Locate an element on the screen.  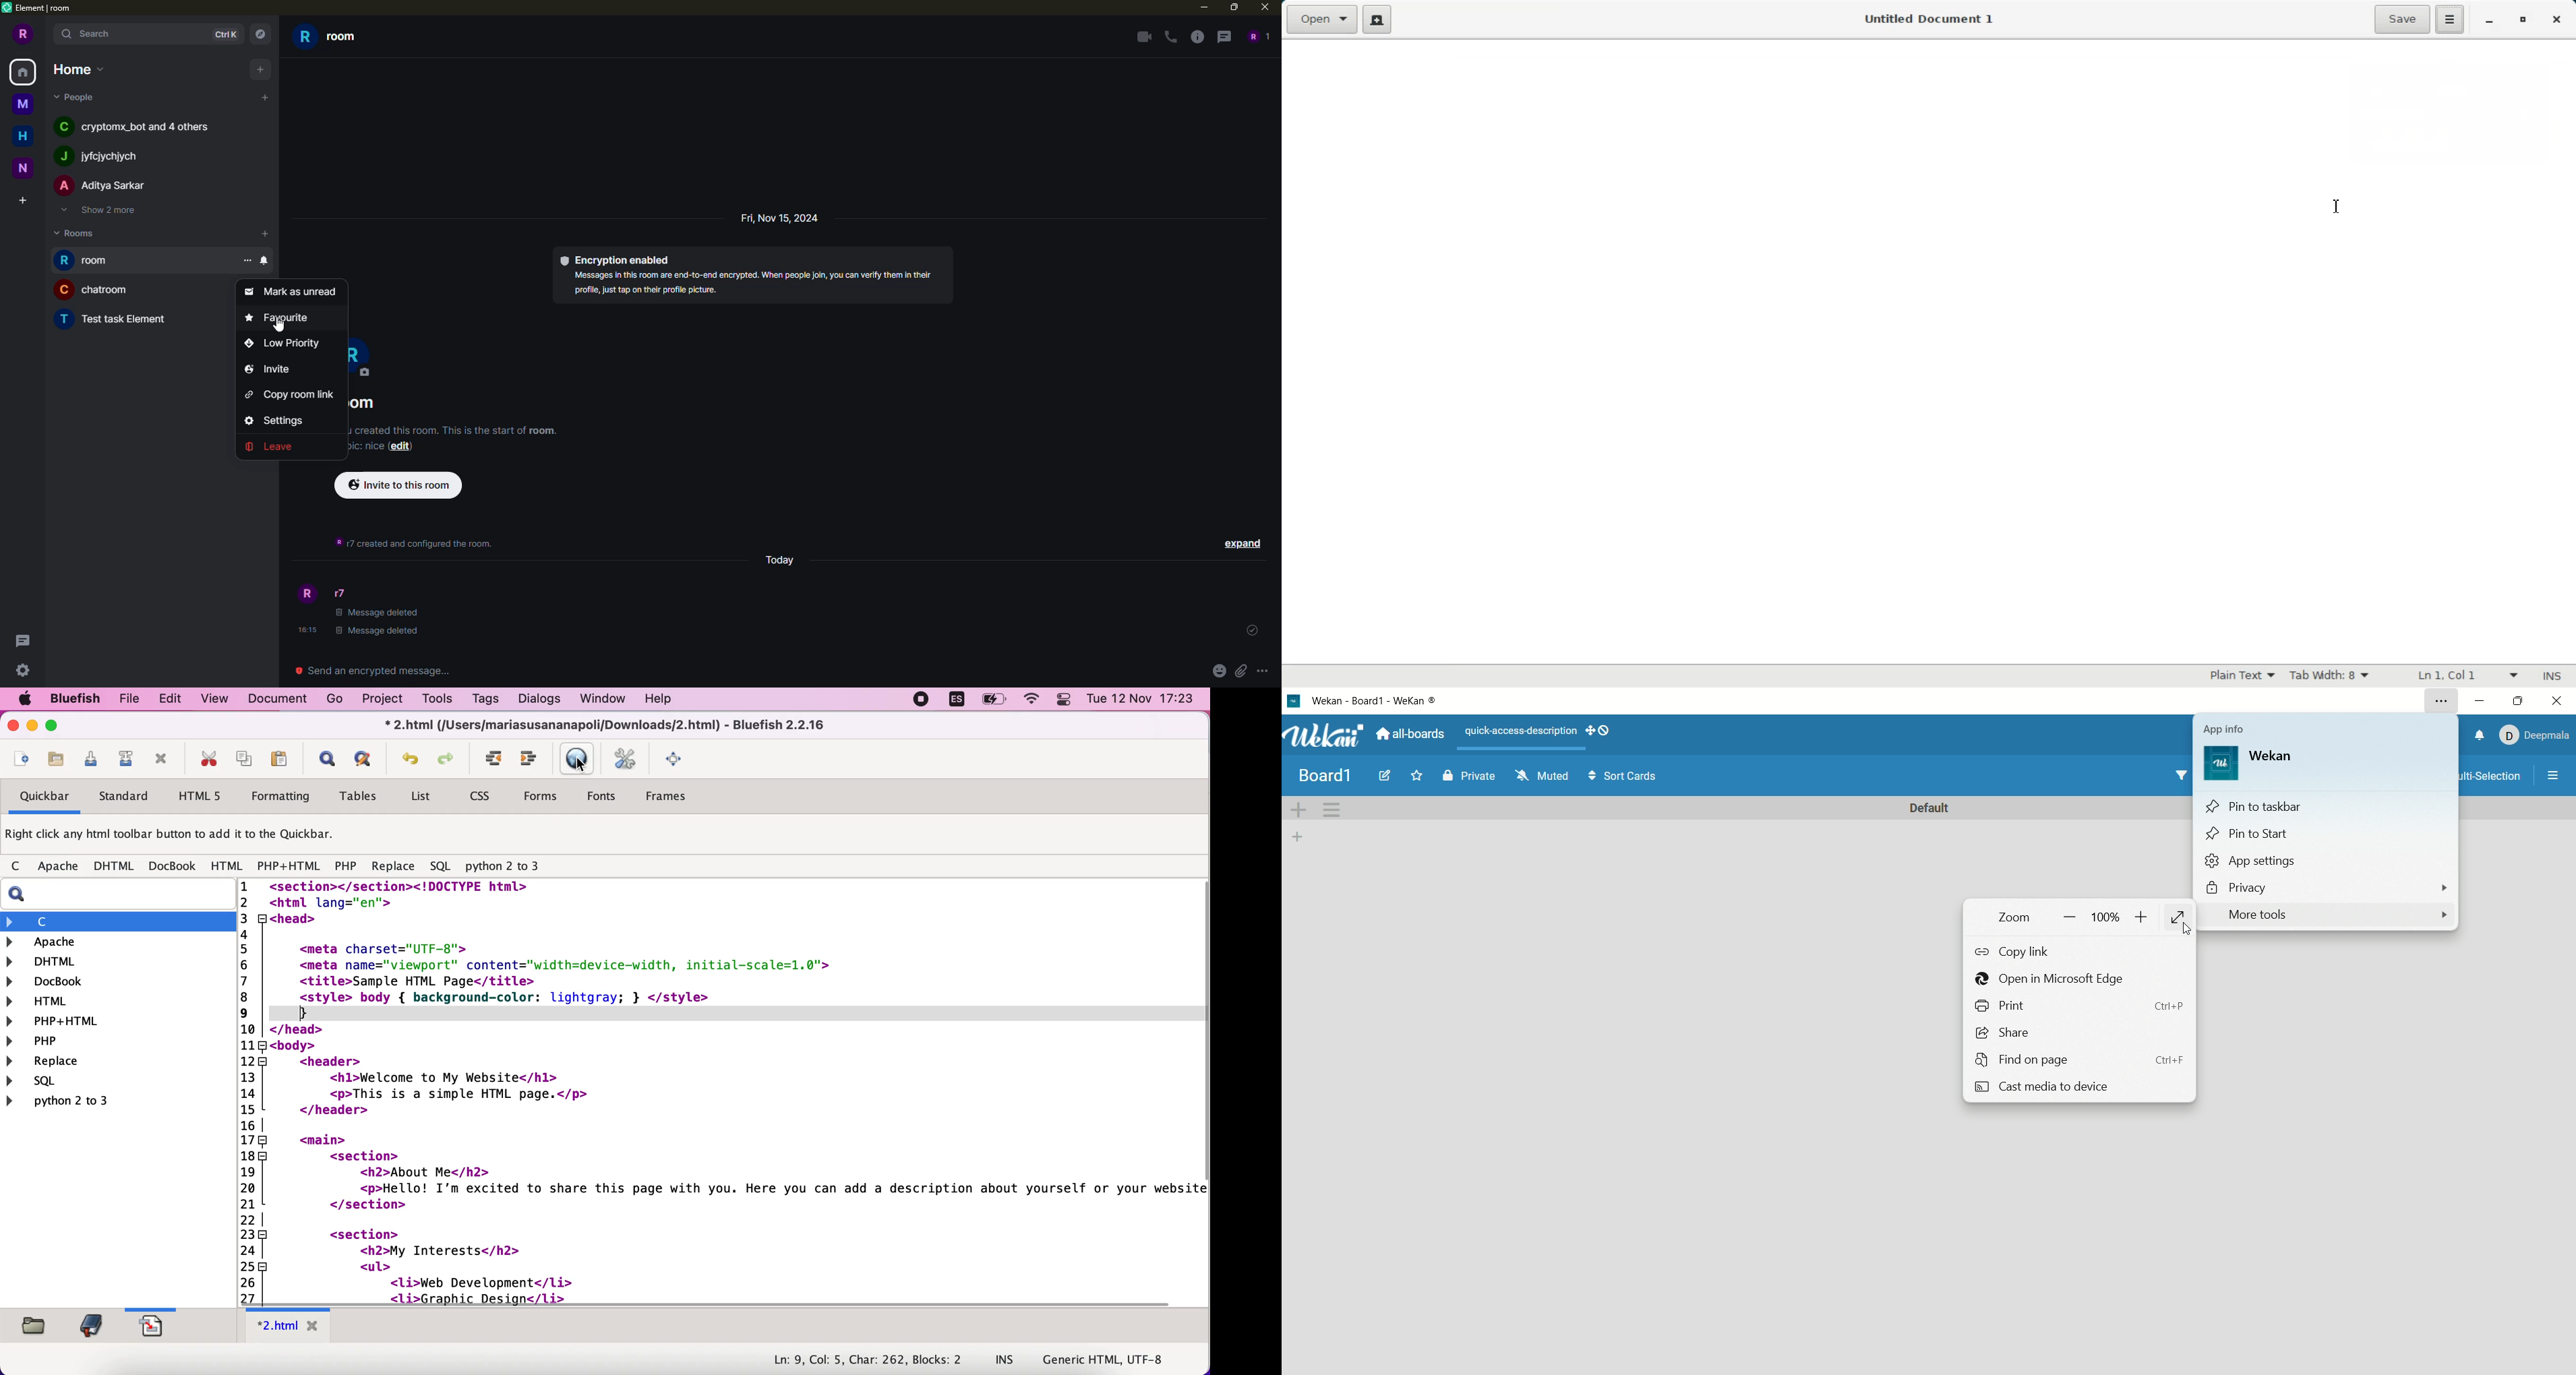
python 2 to 3 is located at coordinates (505, 865).